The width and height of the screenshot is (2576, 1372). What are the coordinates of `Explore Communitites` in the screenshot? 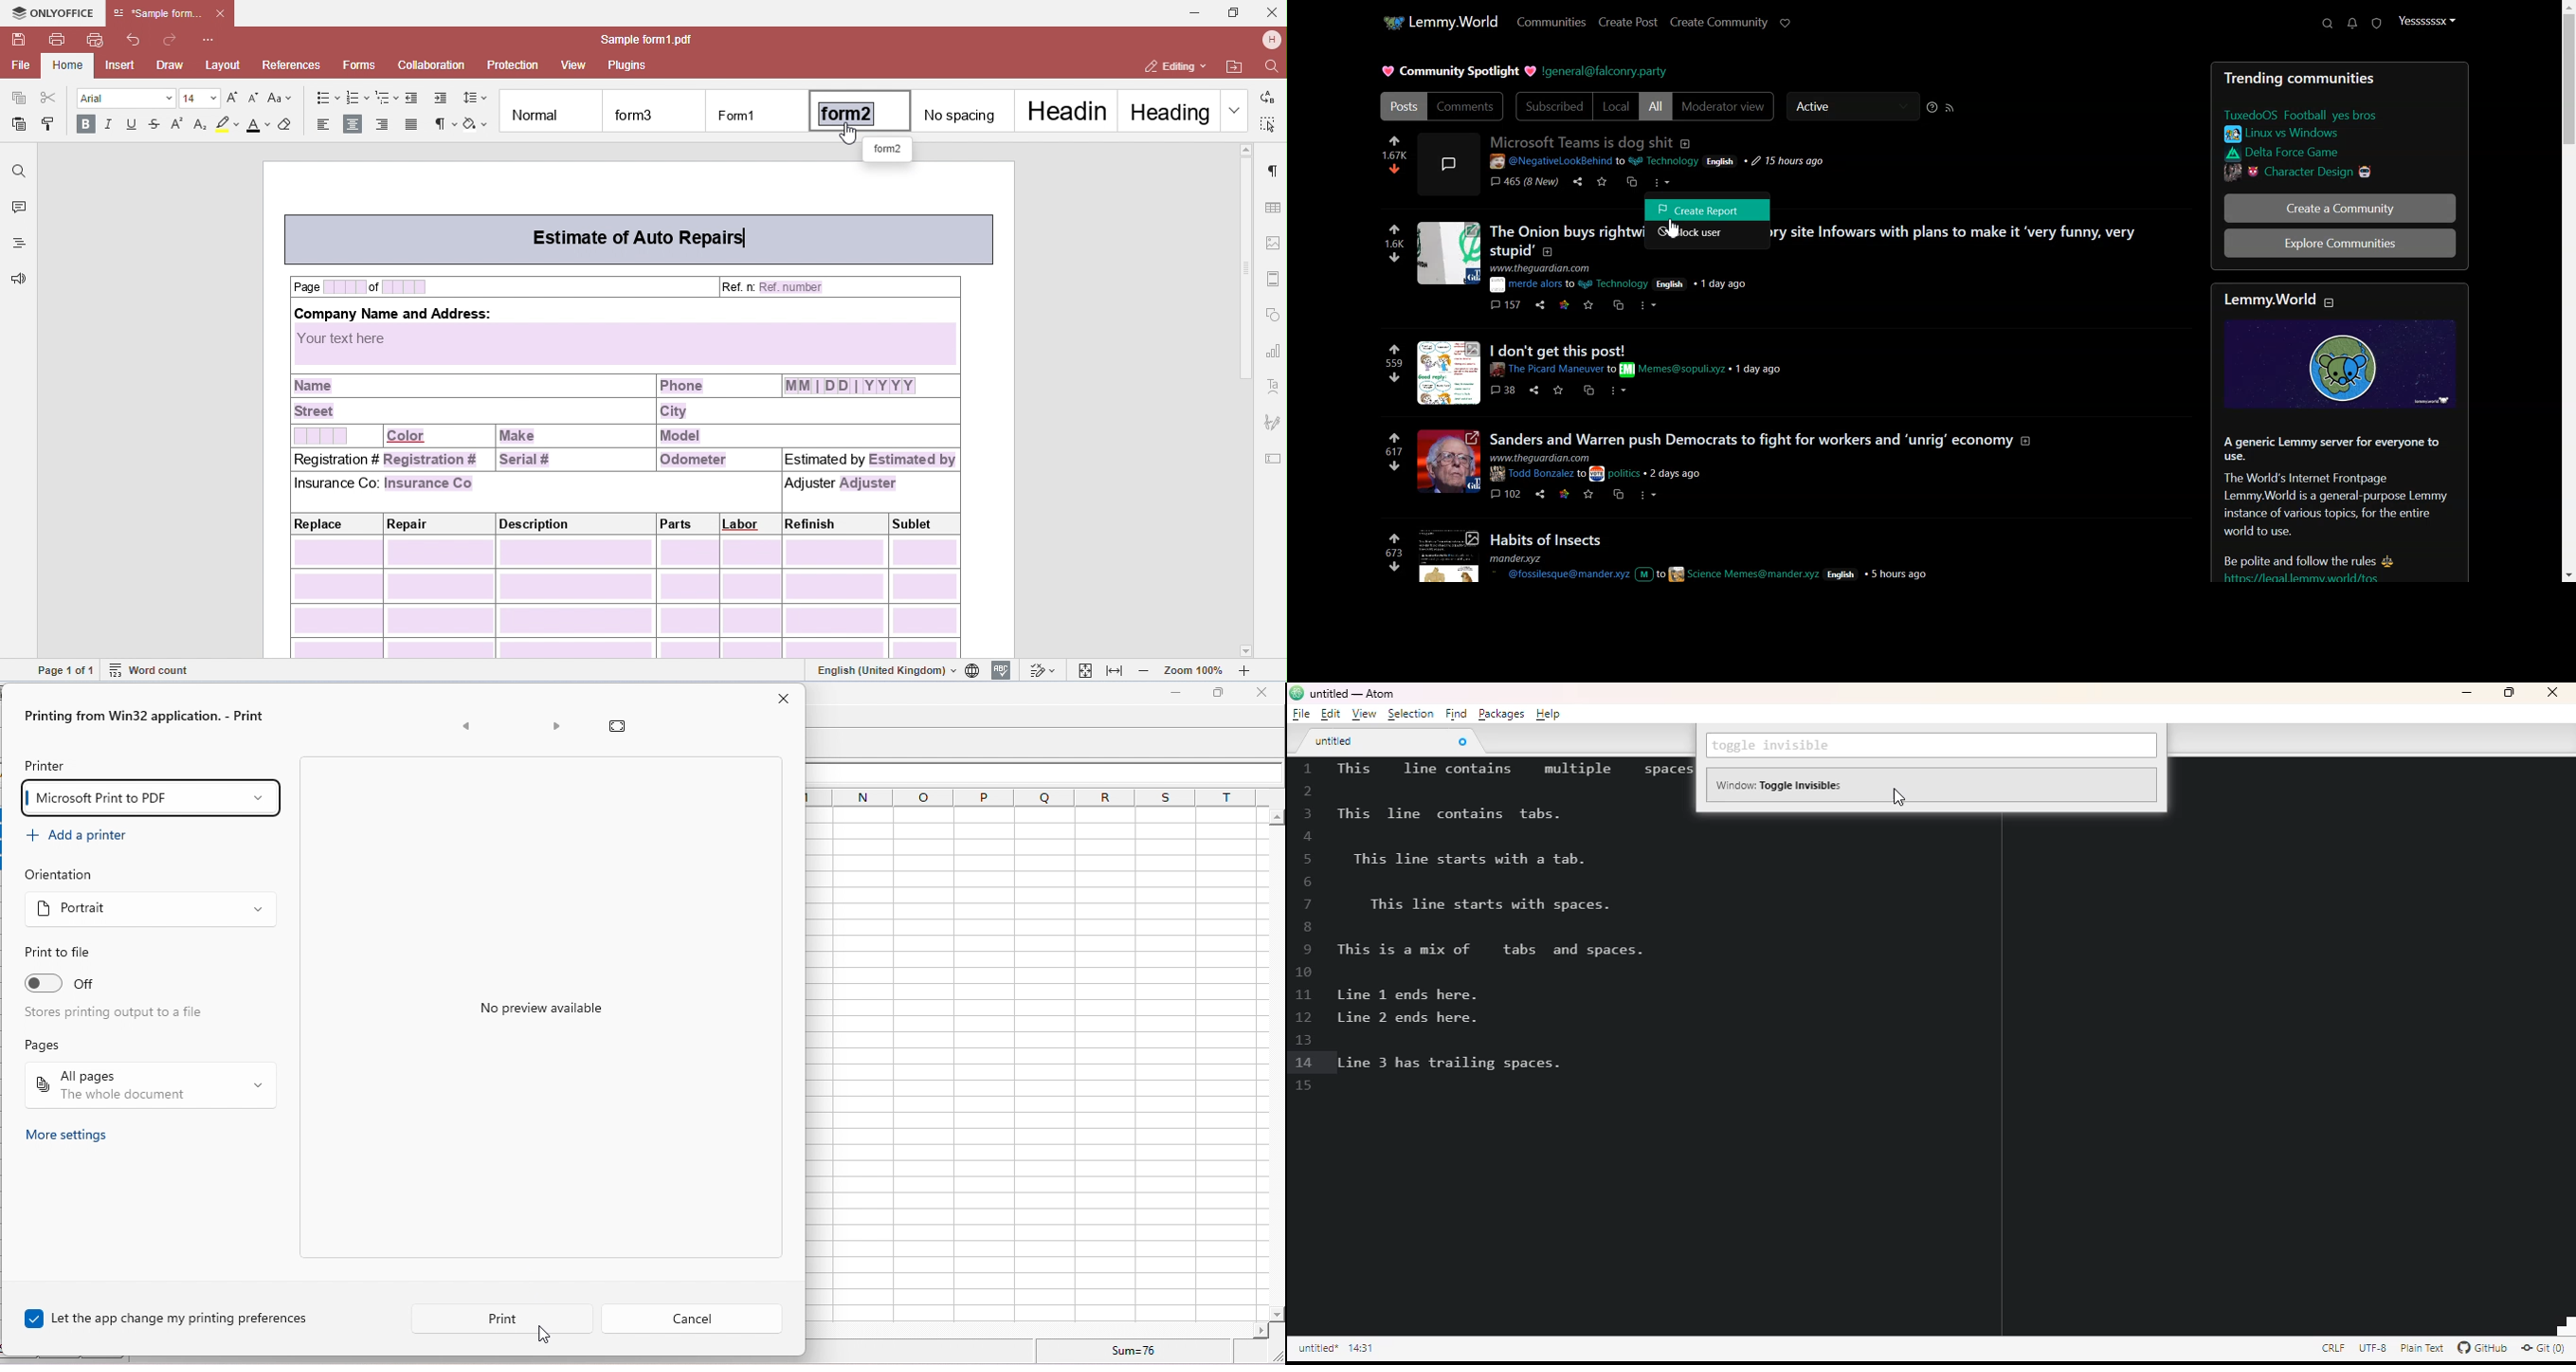 It's located at (2340, 244).